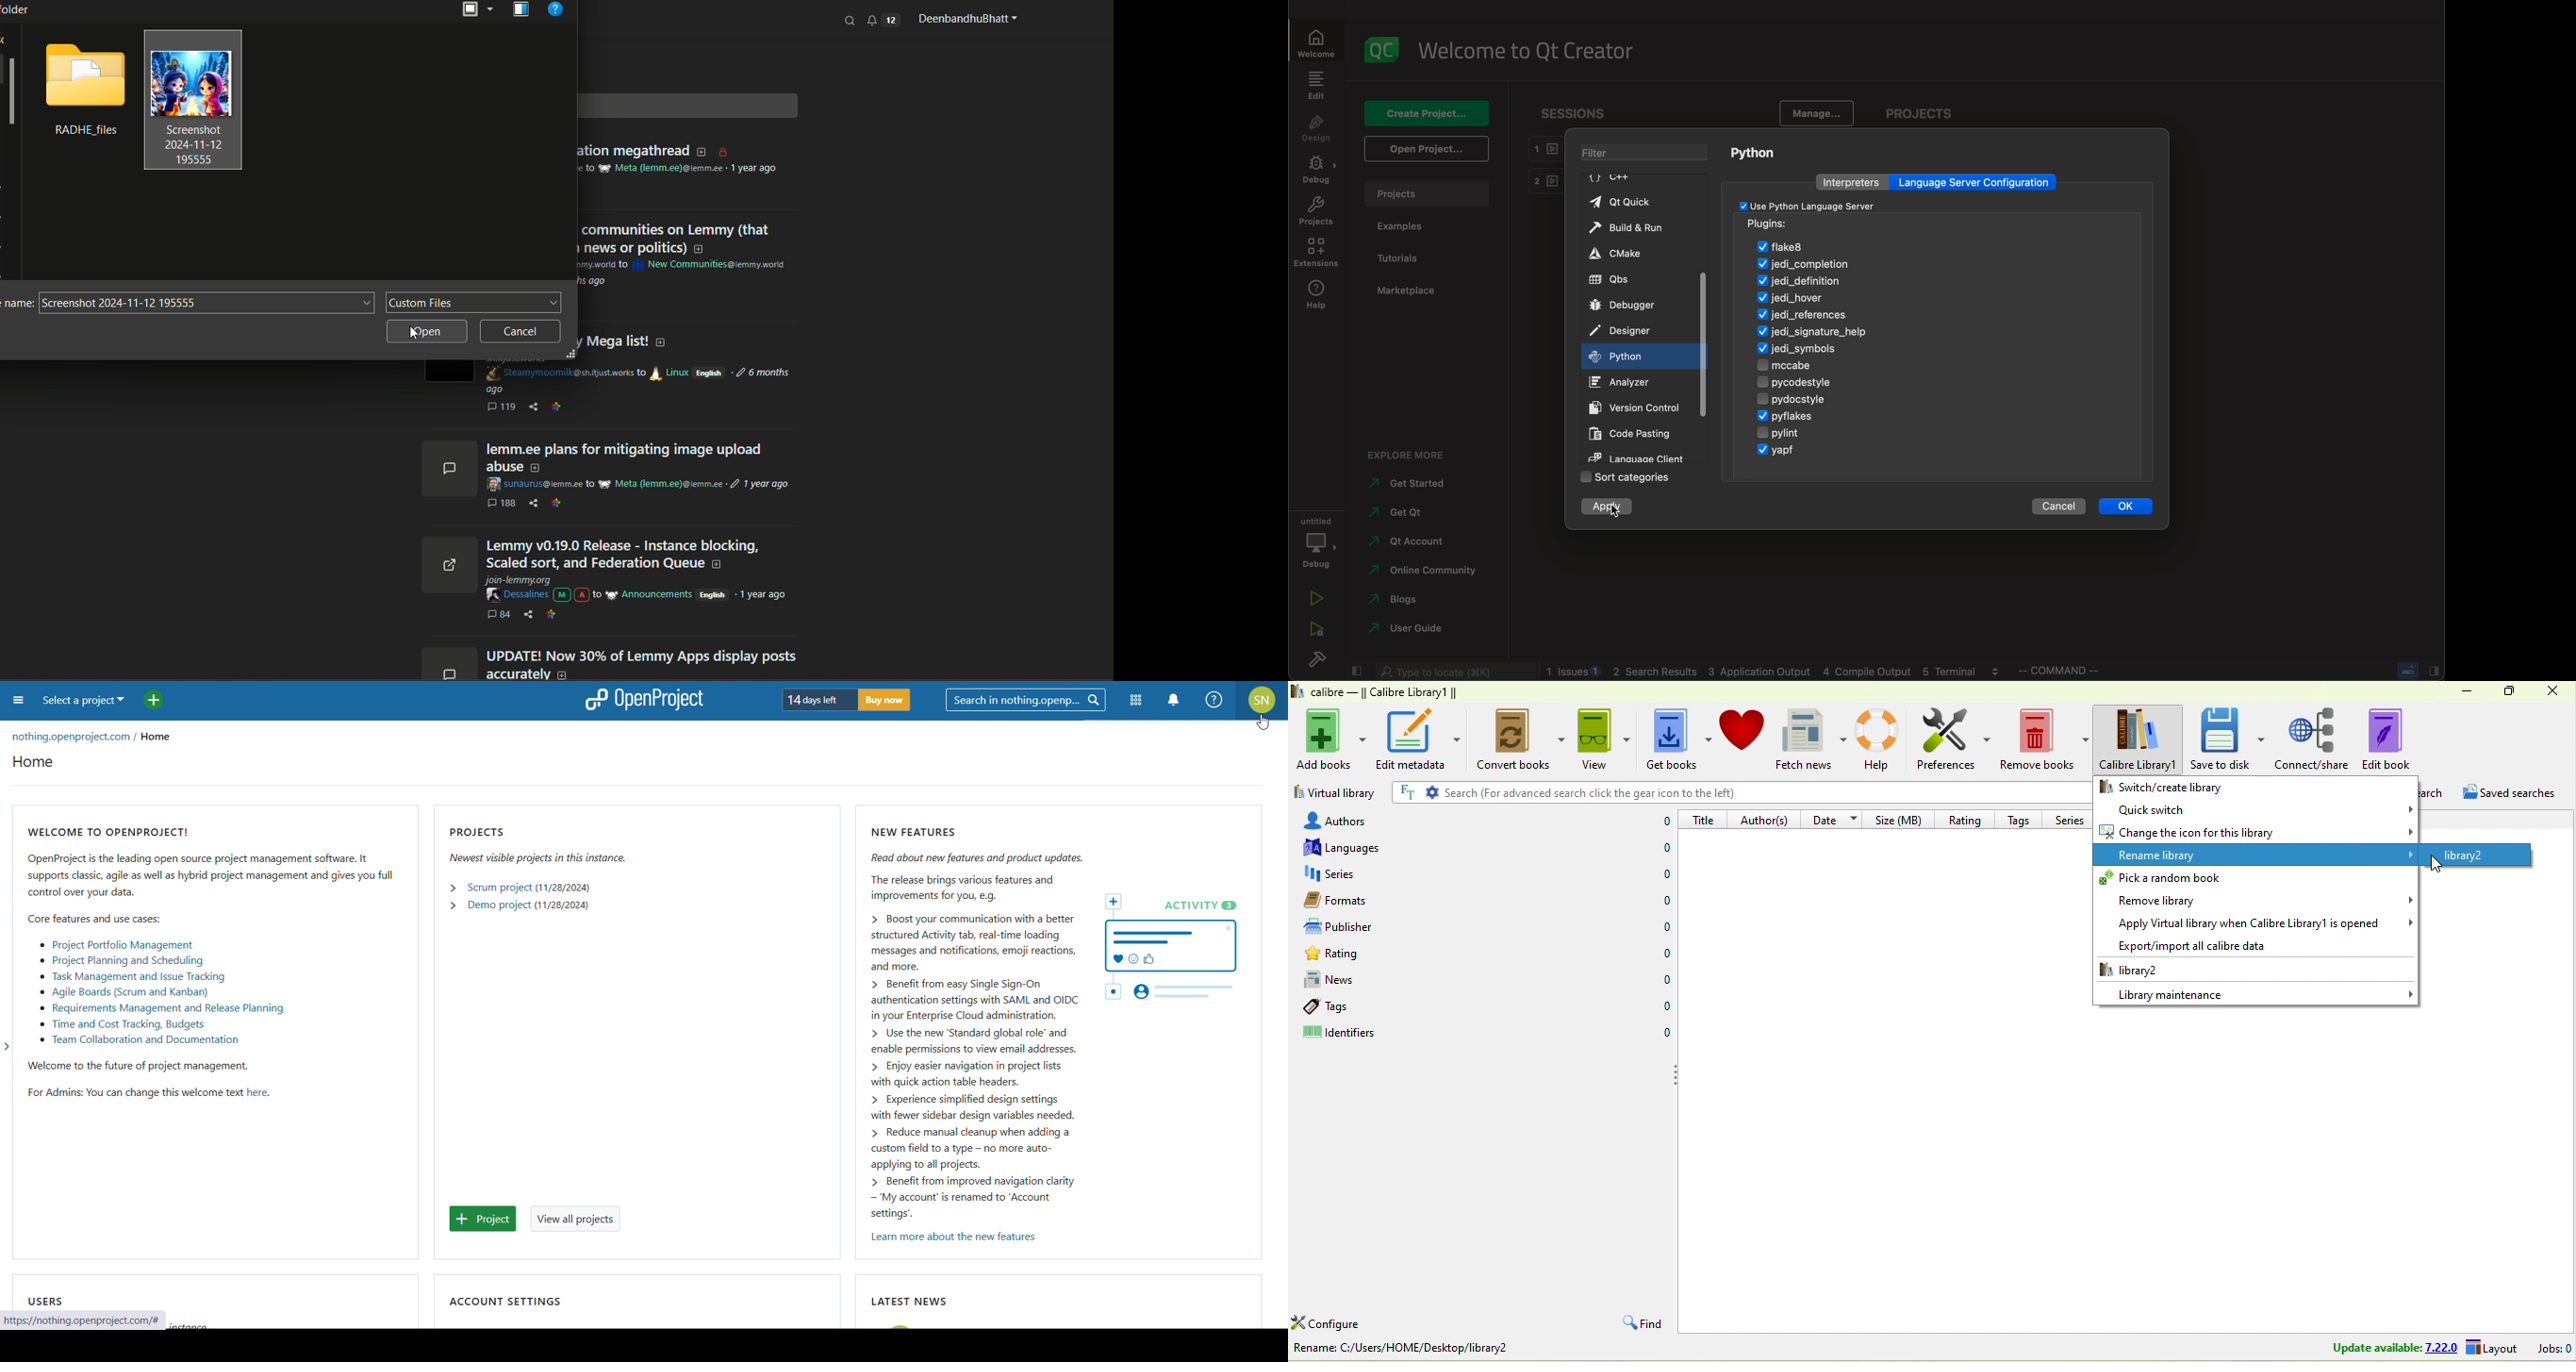  What do you see at coordinates (1634, 199) in the screenshot?
I see `qt quick` at bounding box center [1634, 199].